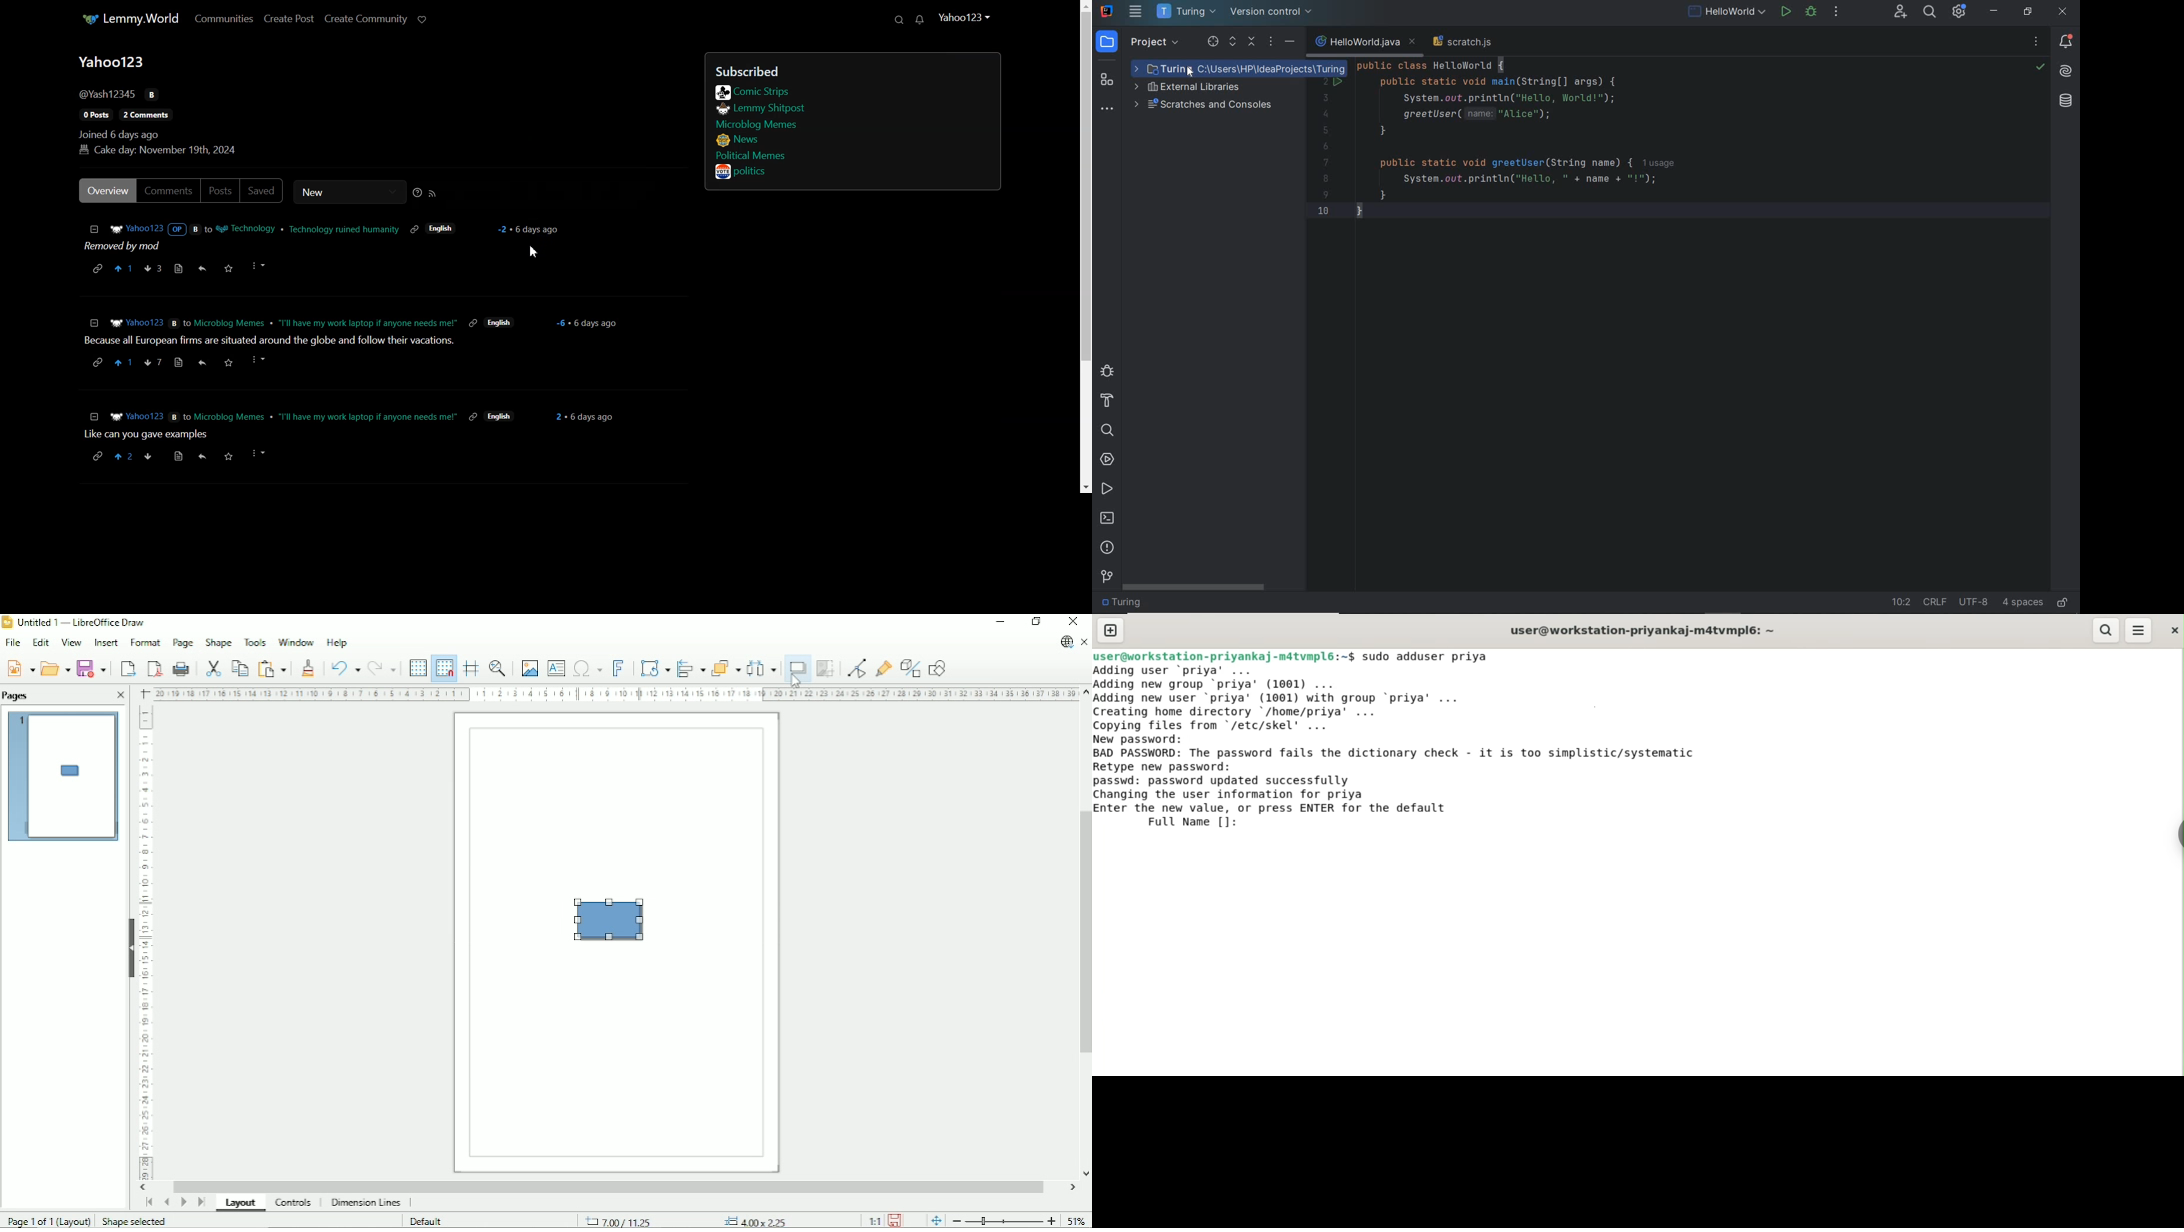 This screenshot has height=1232, width=2184. I want to click on system name, so click(1107, 11).